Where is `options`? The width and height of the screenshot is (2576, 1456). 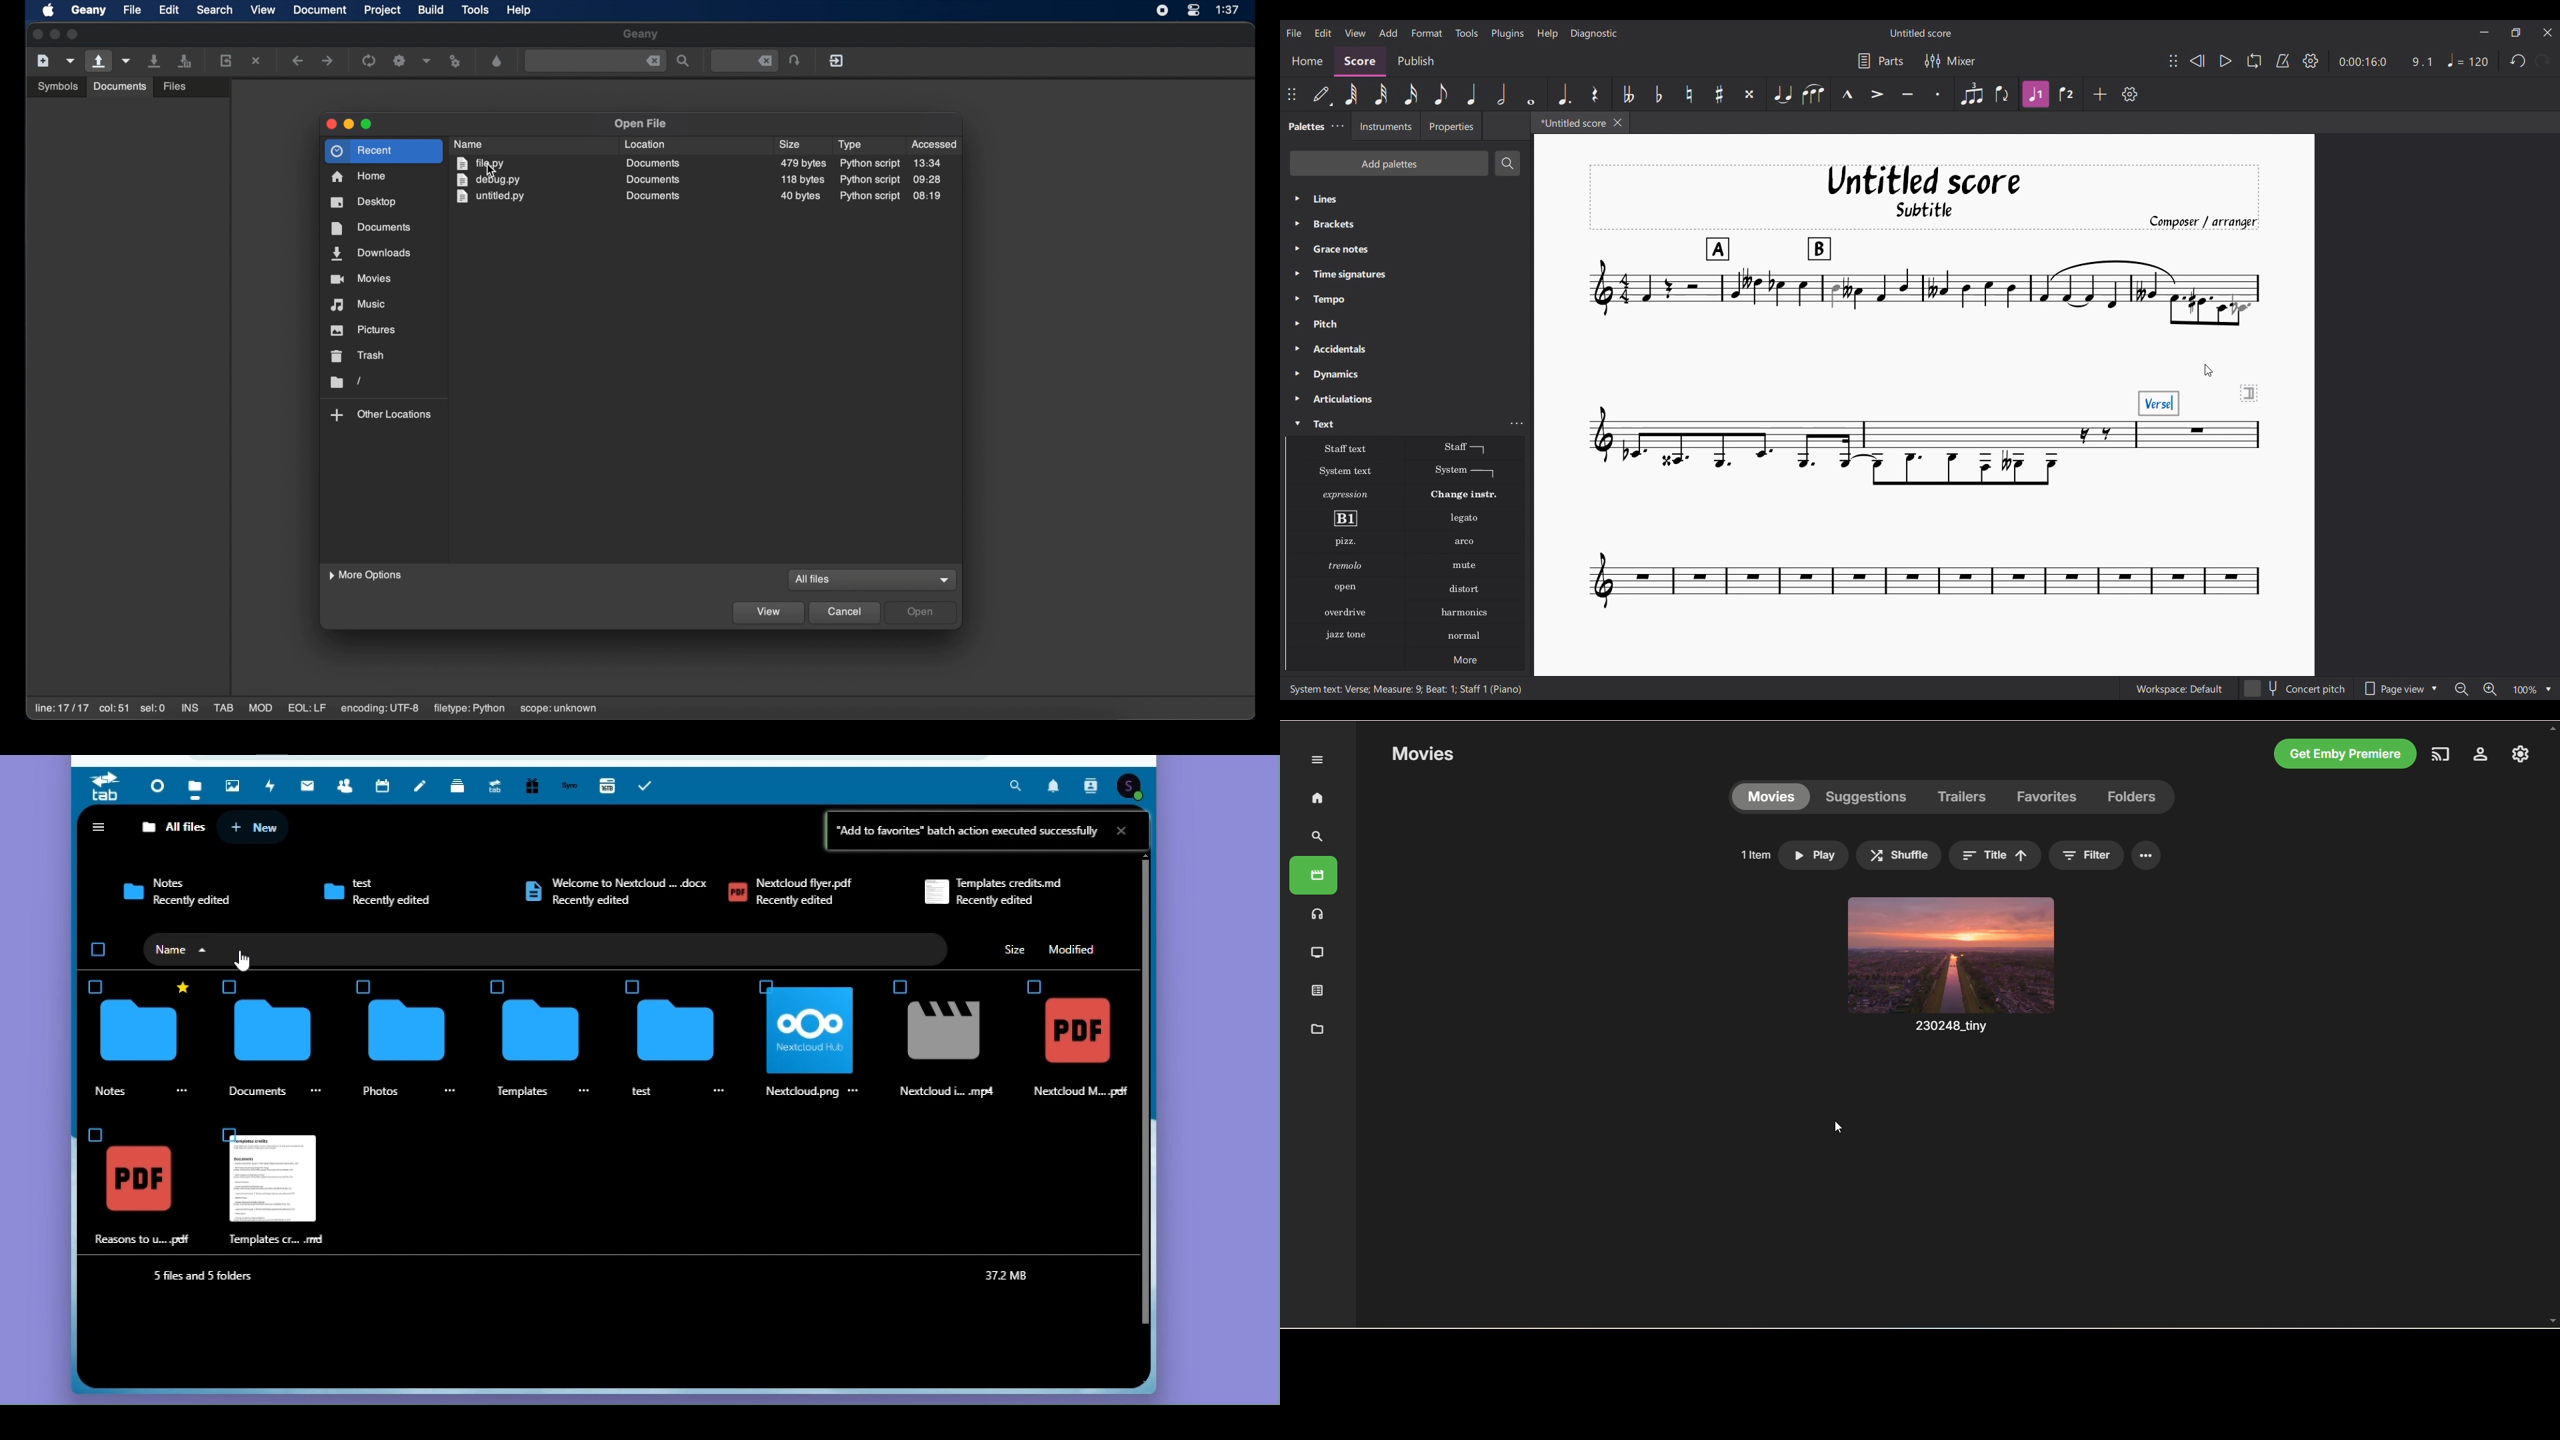
options is located at coordinates (2147, 856).